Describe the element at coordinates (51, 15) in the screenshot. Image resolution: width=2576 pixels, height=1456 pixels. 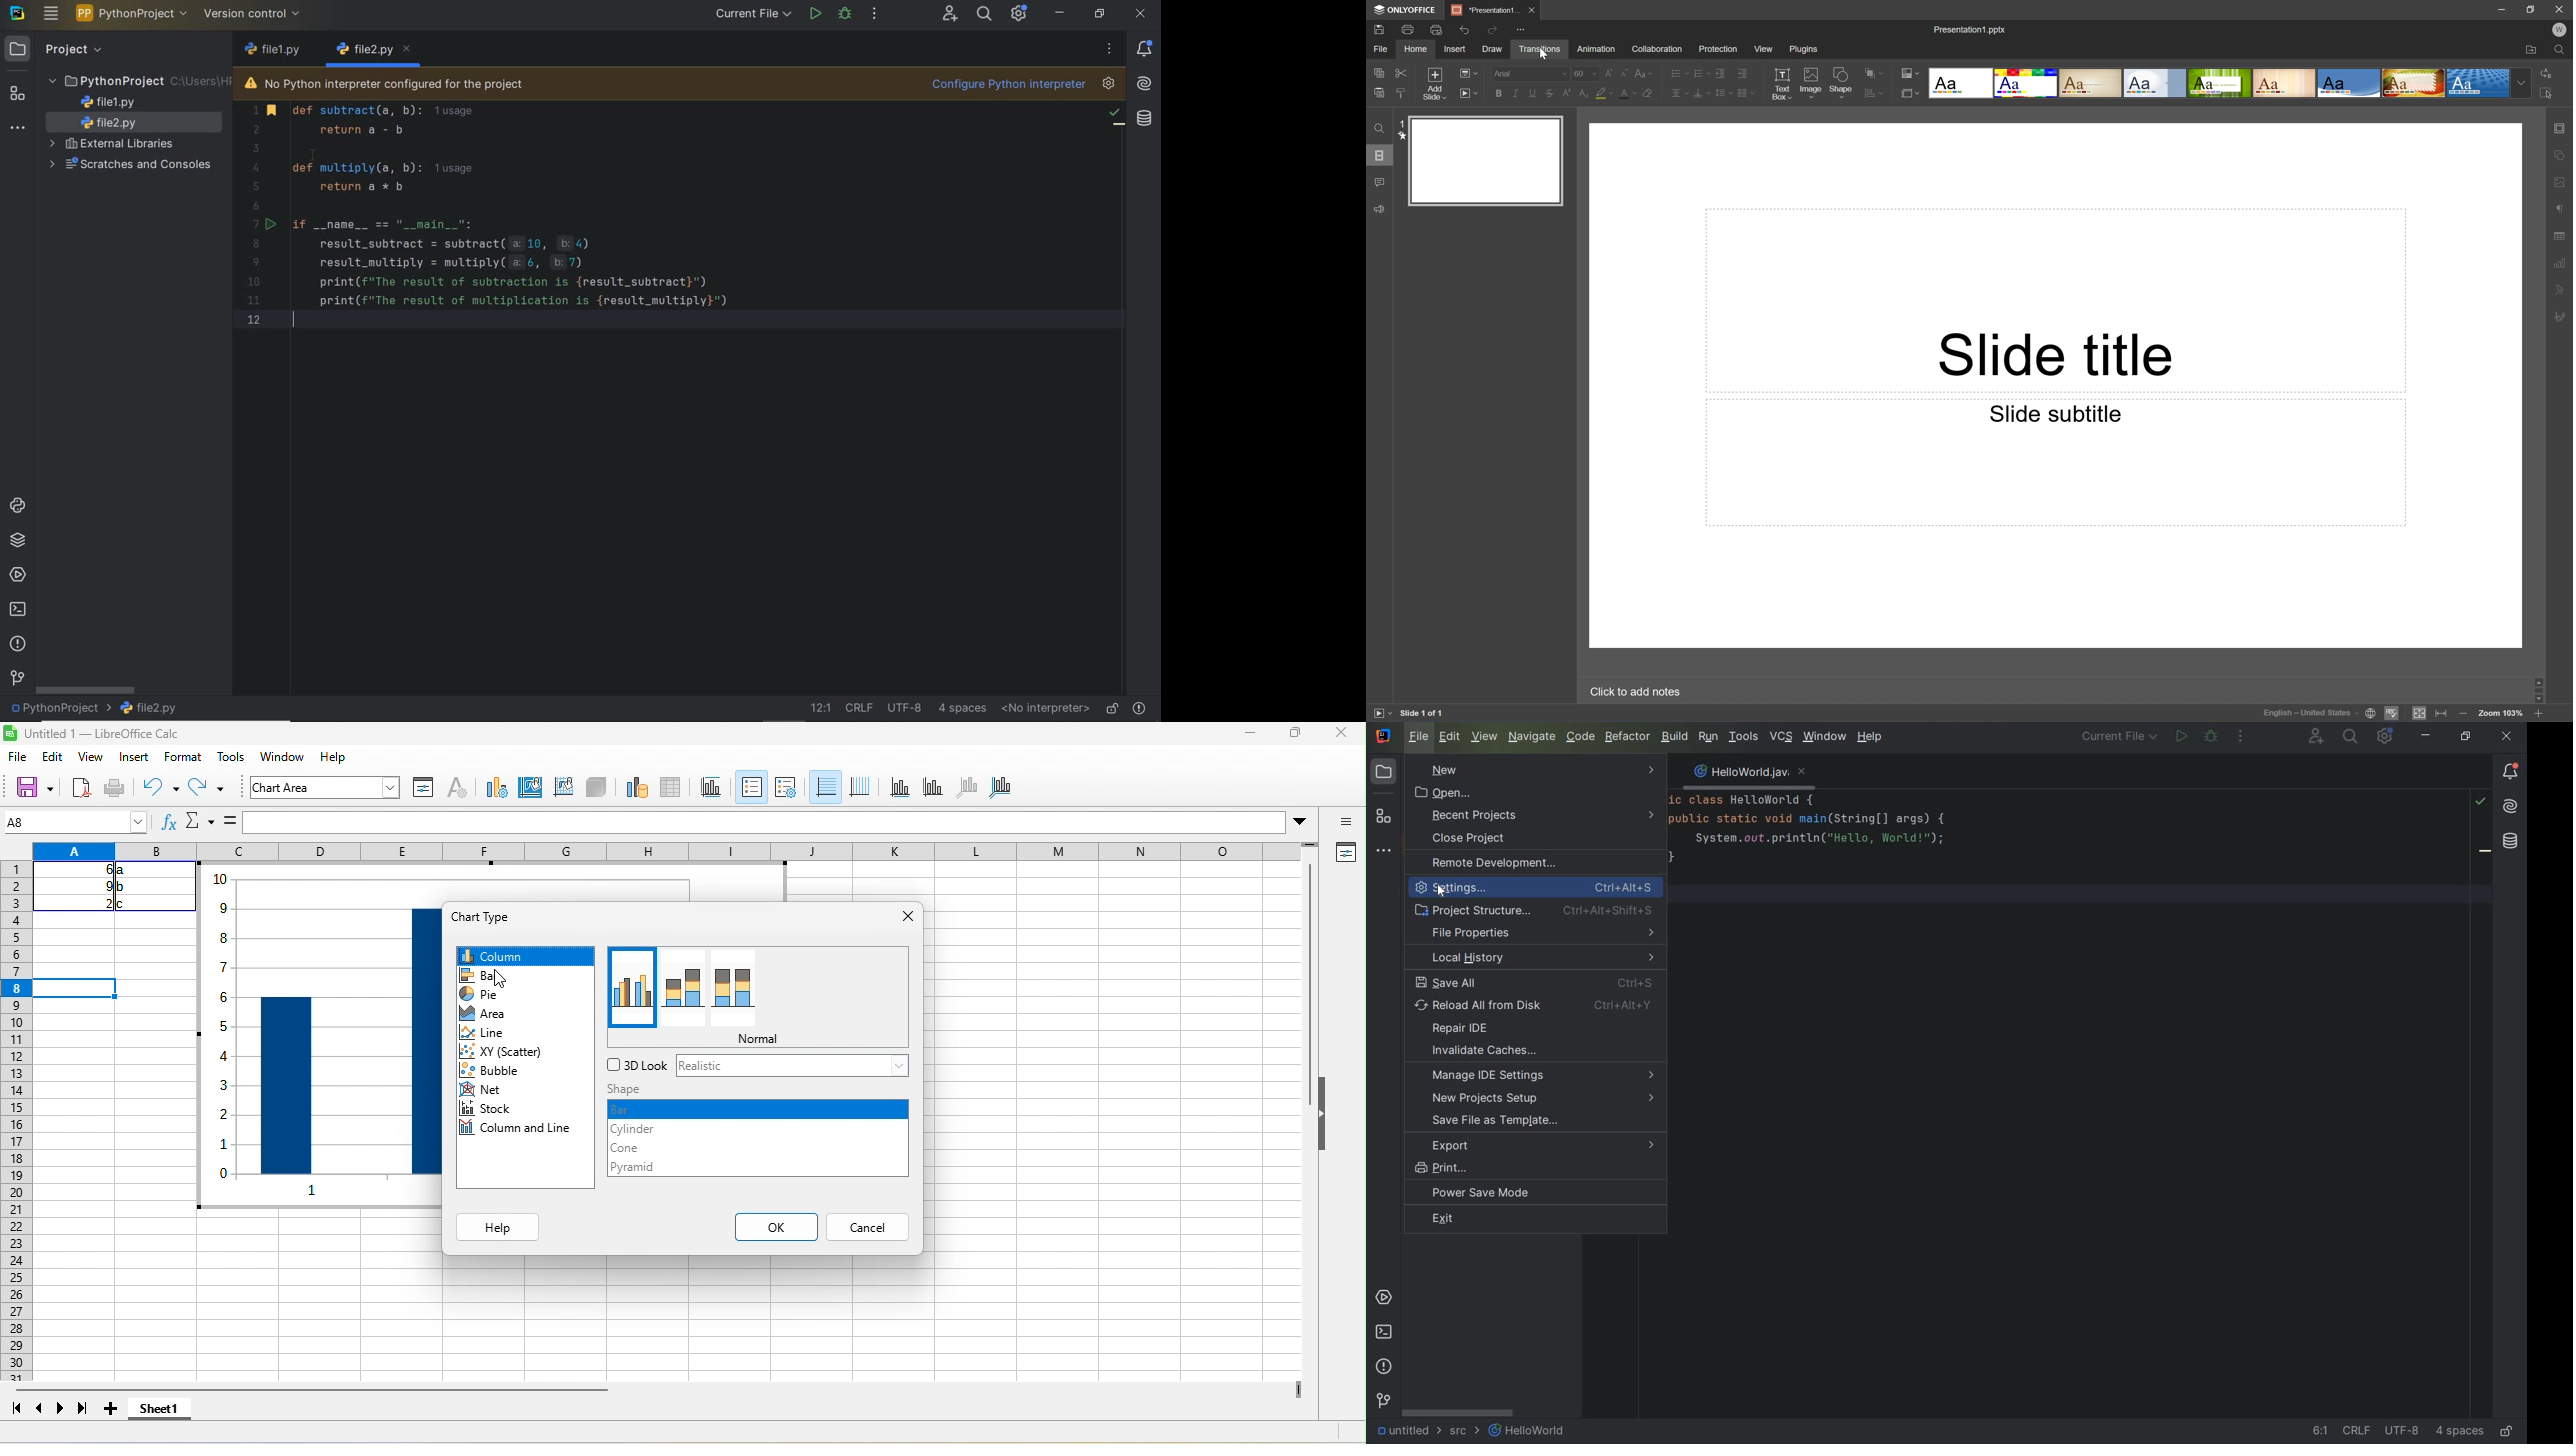
I see `main menu` at that location.